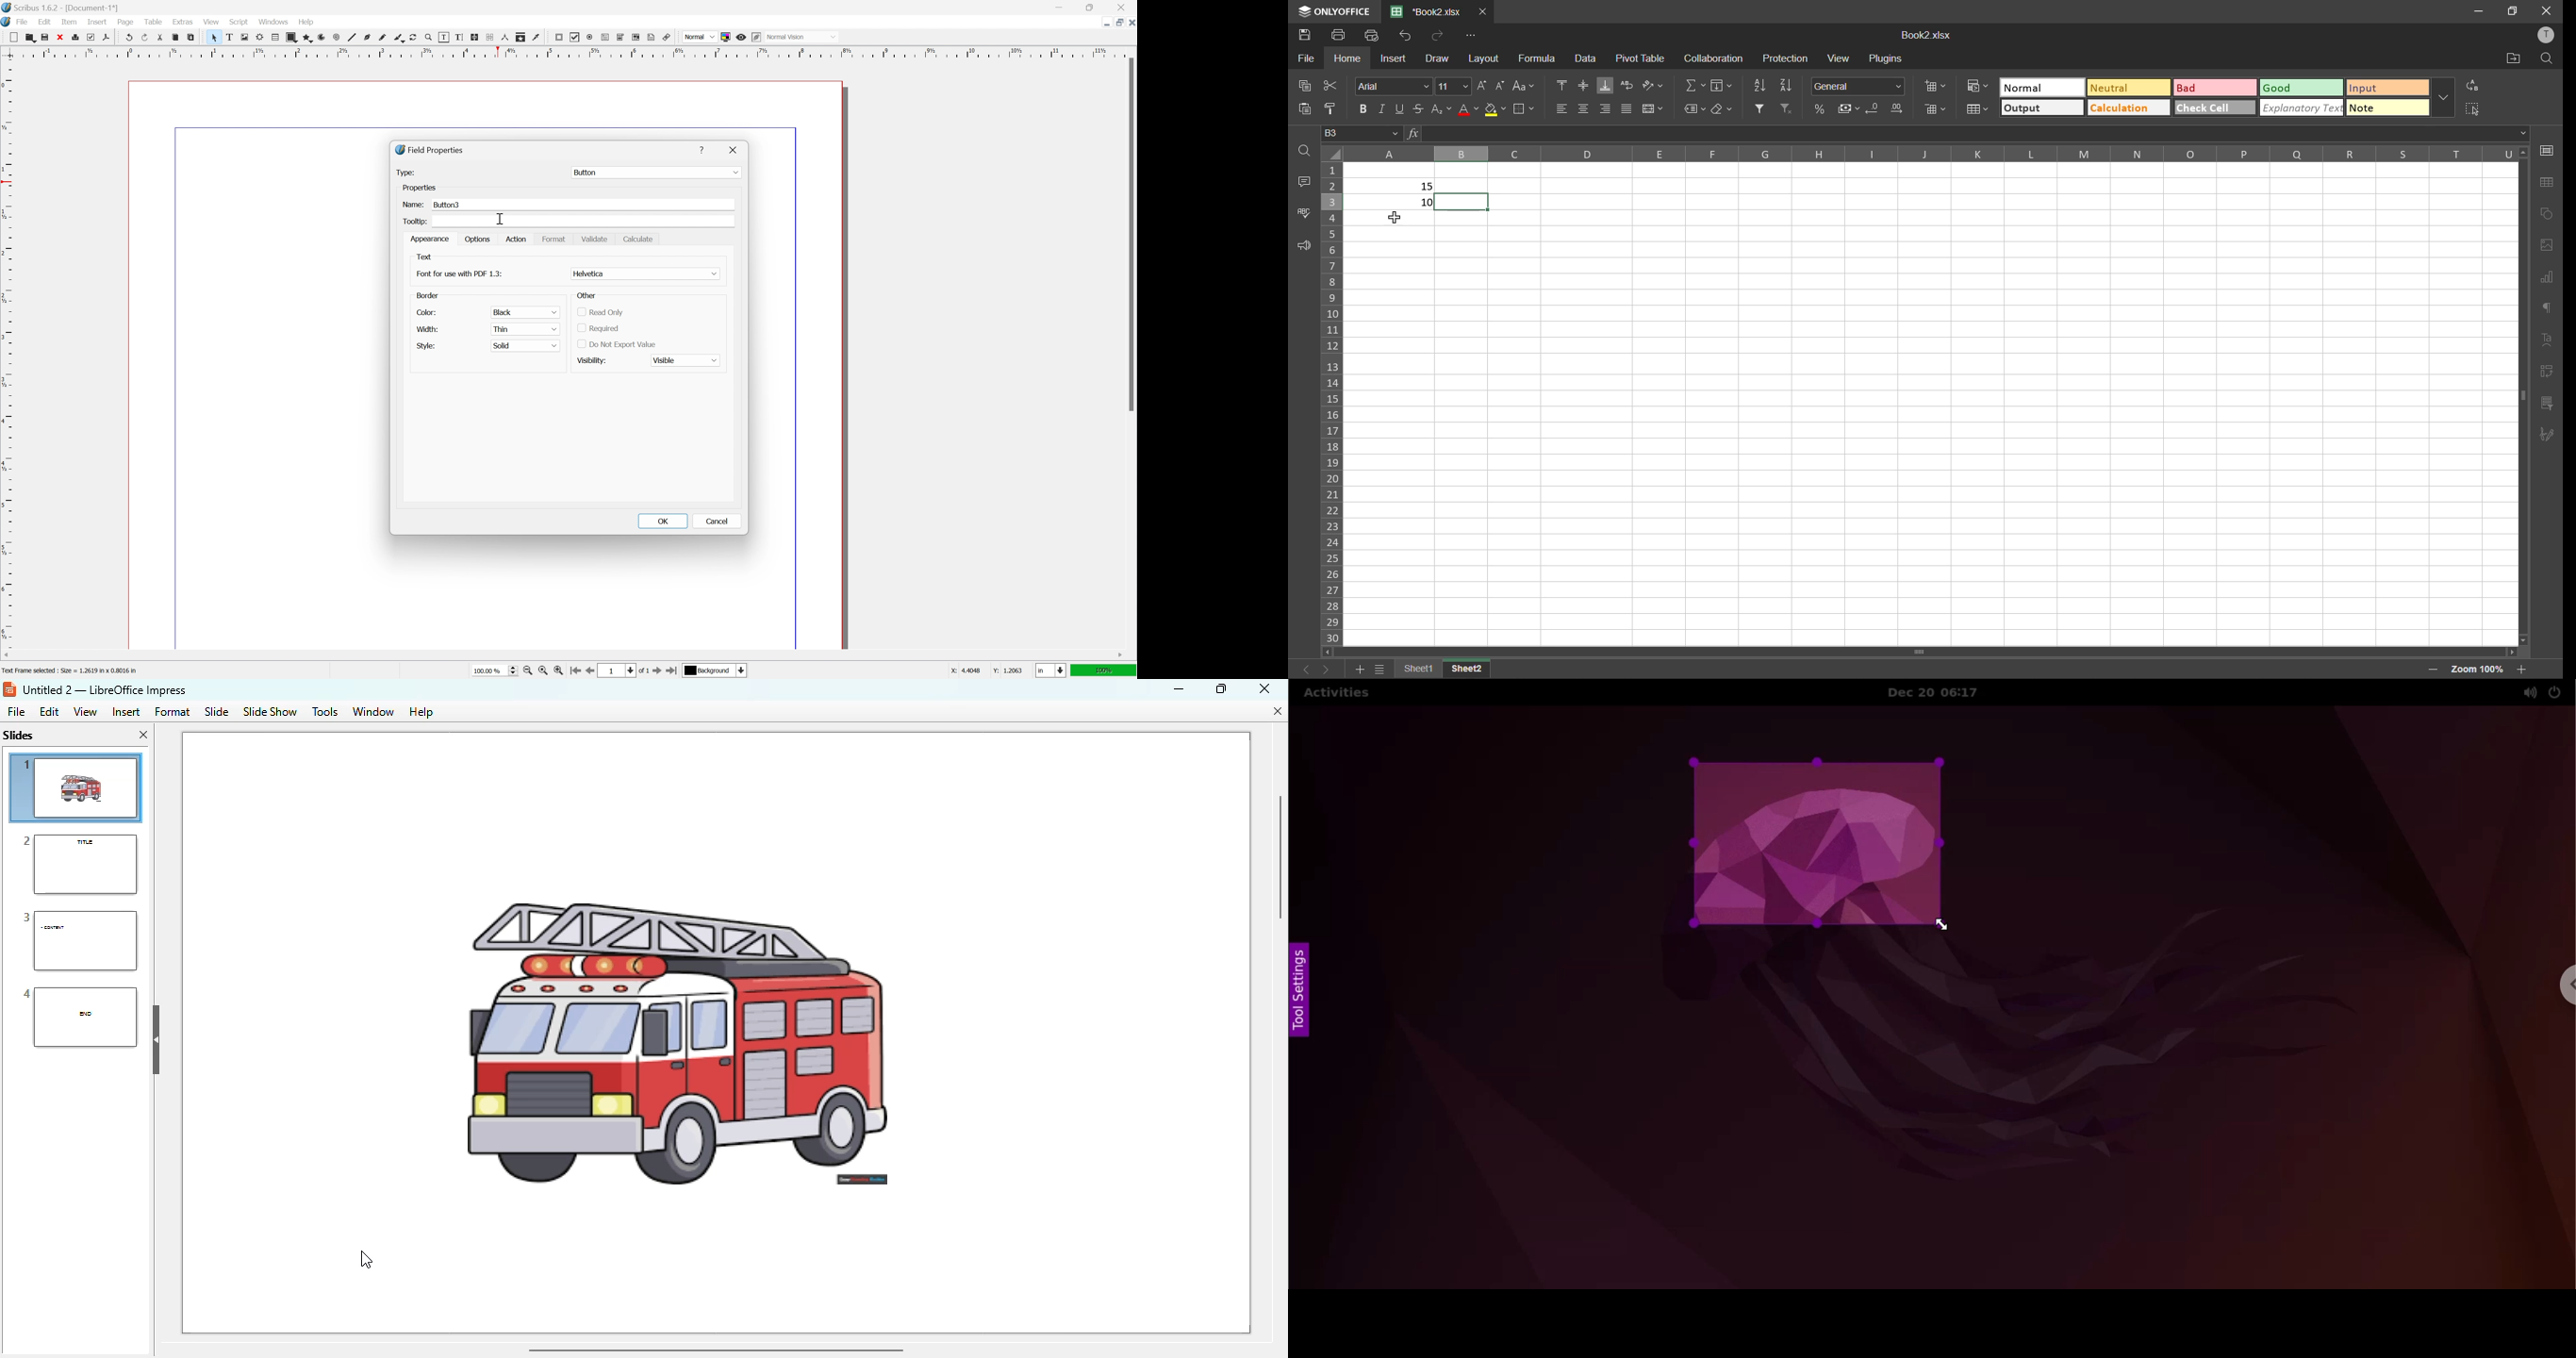 This screenshot has width=2576, height=1372. What do you see at coordinates (1483, 60) in the screenshot?
I see `layout` at bounding box center [1483, 60].